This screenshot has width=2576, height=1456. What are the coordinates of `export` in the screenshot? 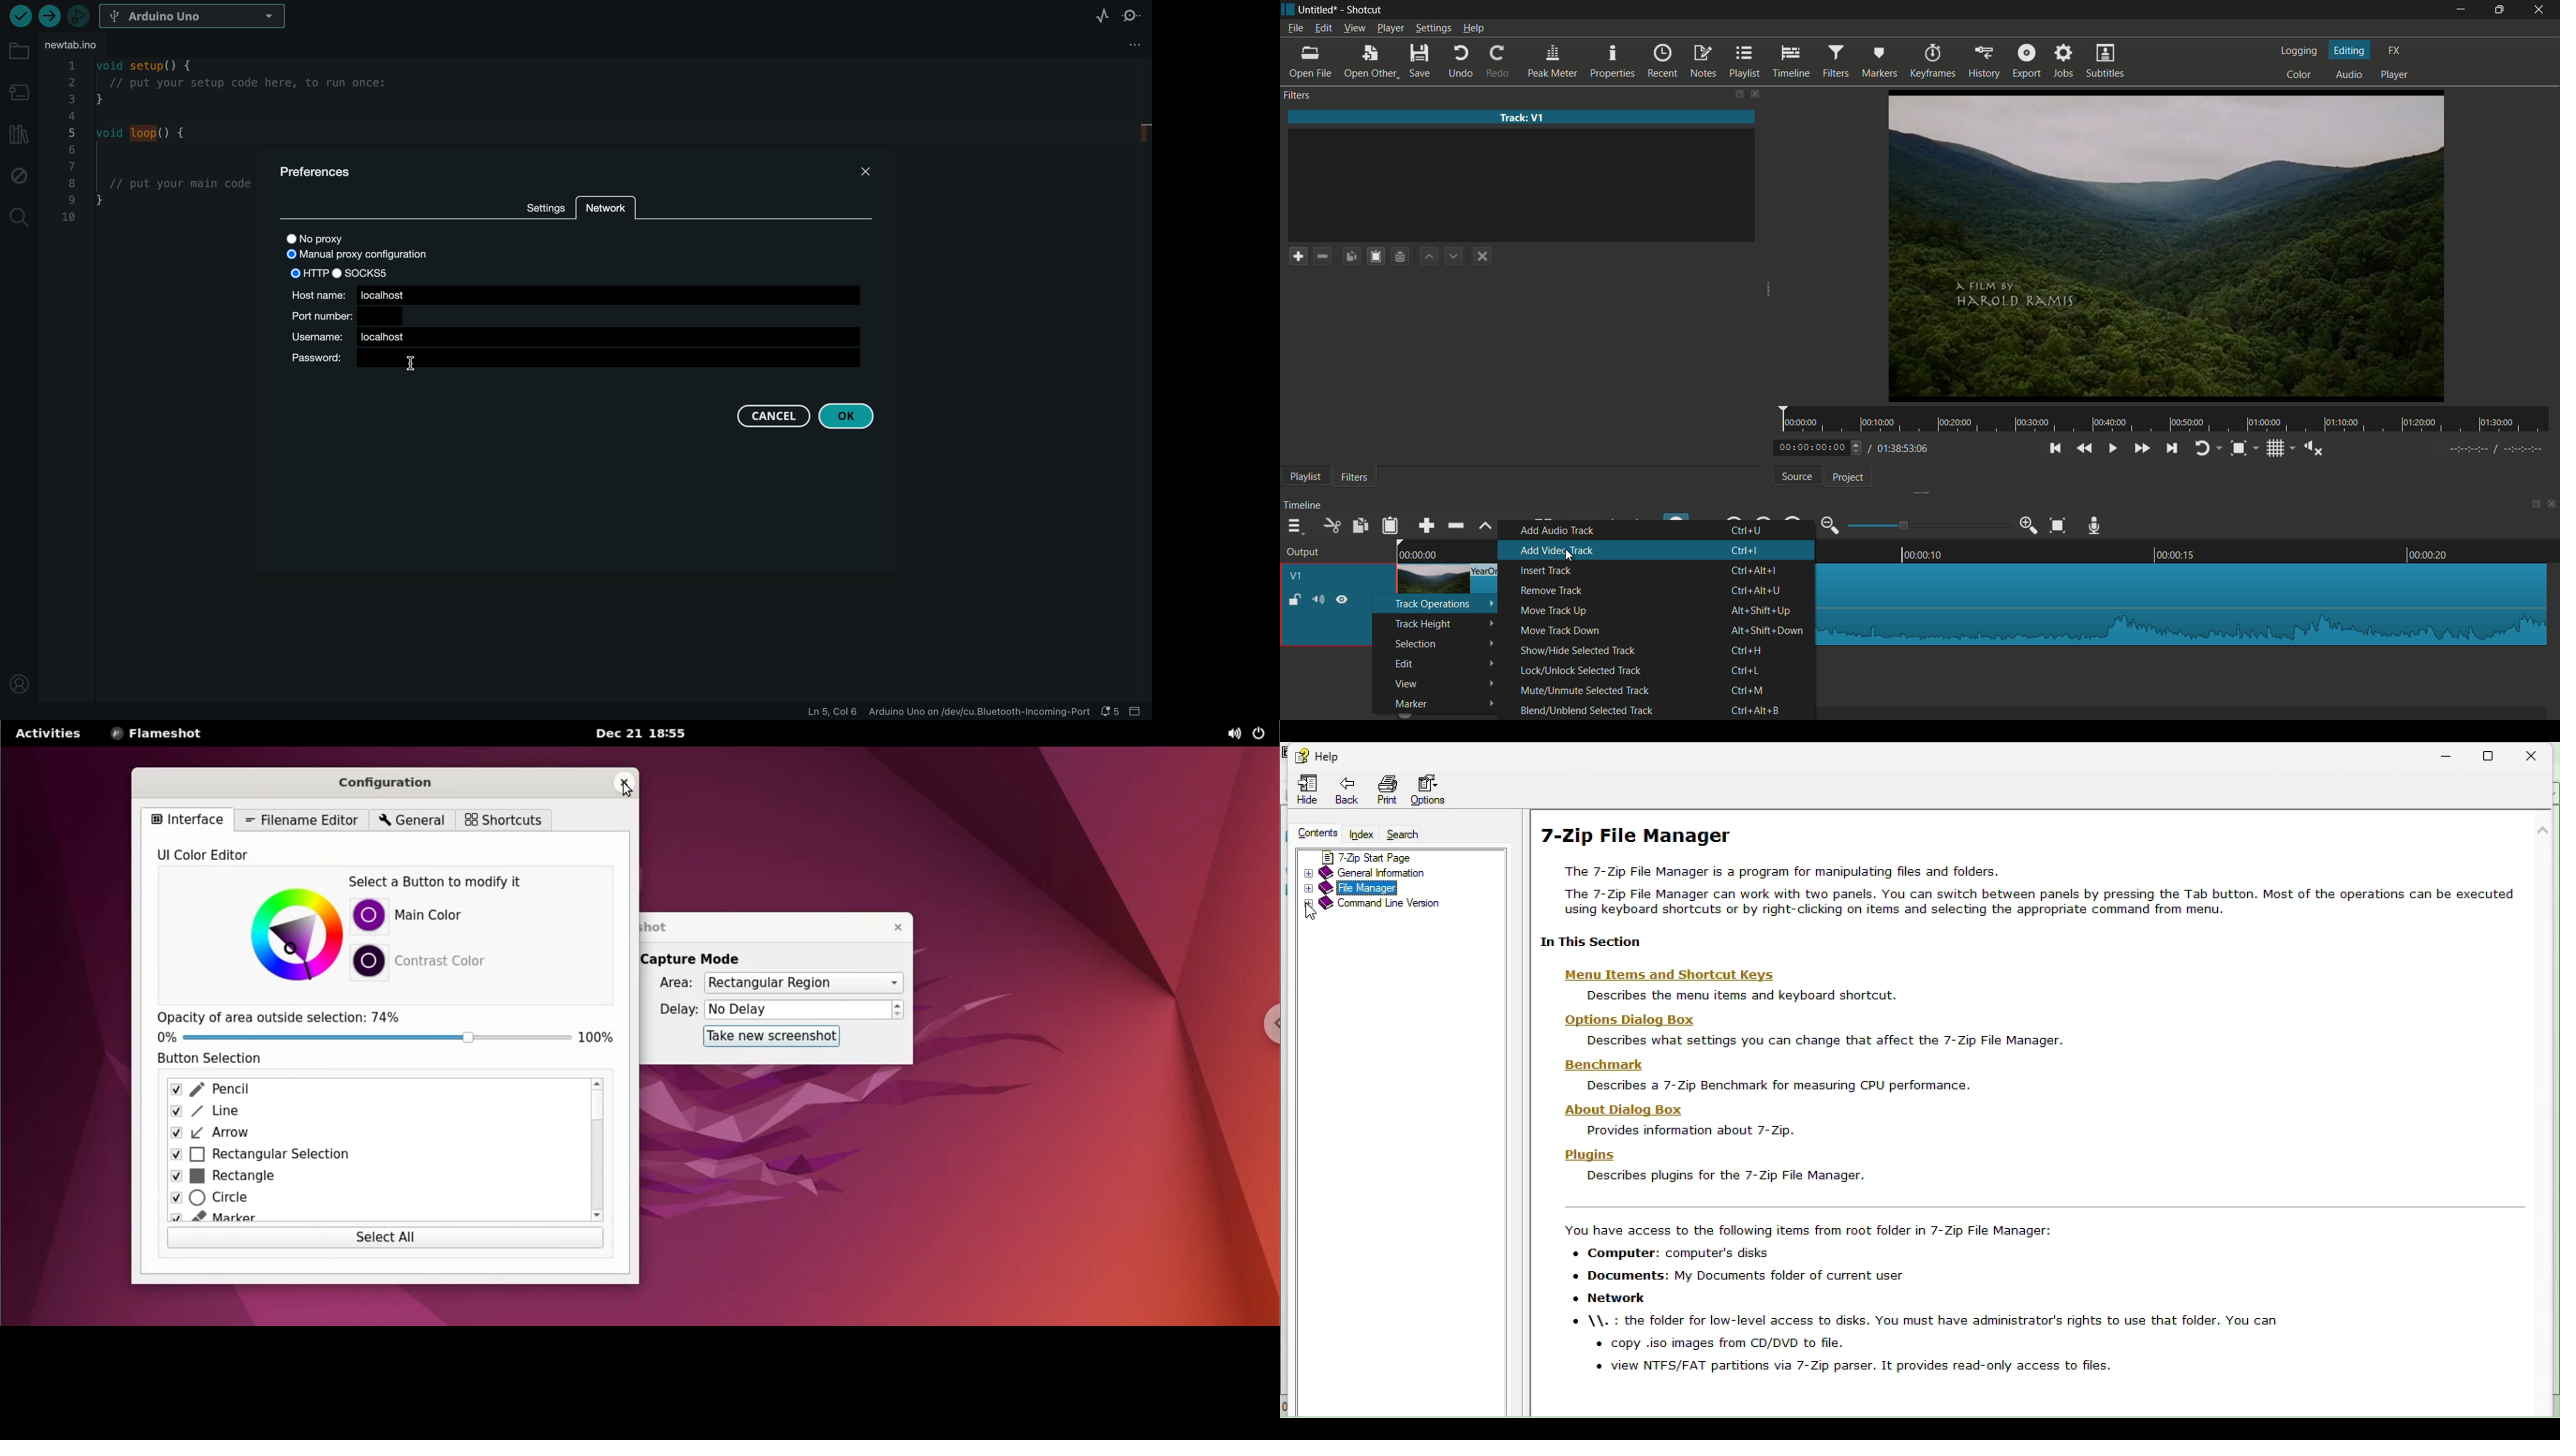 It's located at (2027, 61).